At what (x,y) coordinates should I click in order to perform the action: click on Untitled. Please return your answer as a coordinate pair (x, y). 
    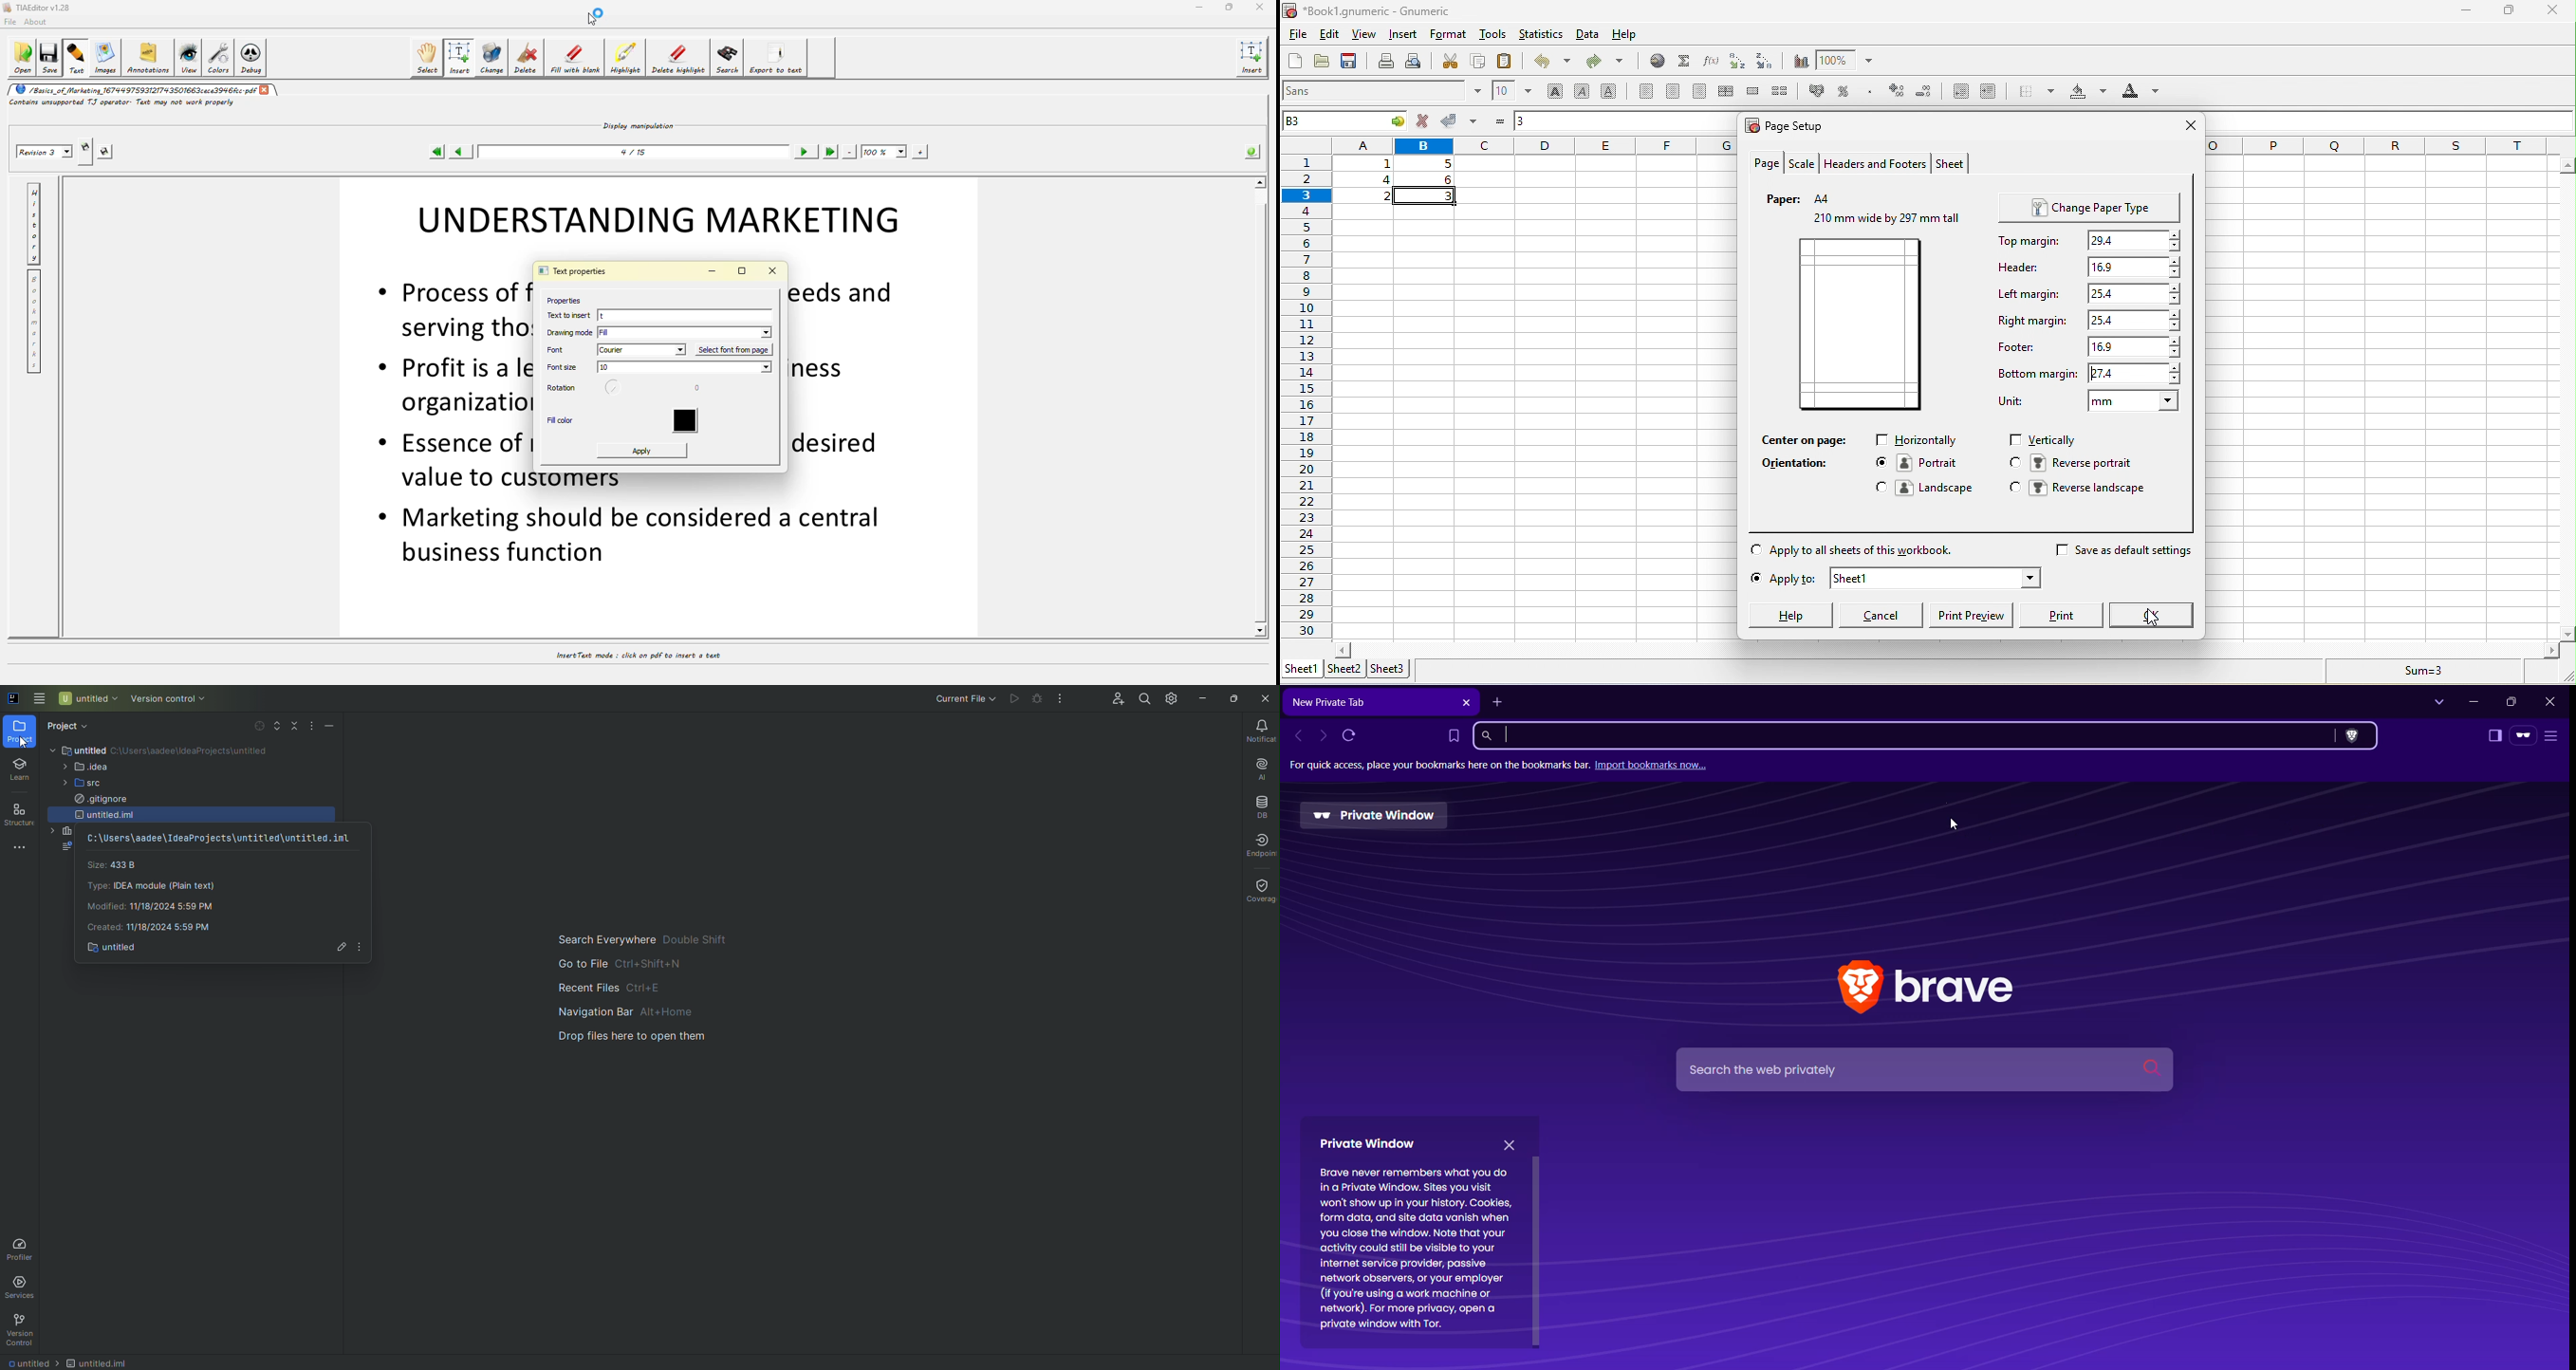
    Looking at the image, I should click on (87, 701).